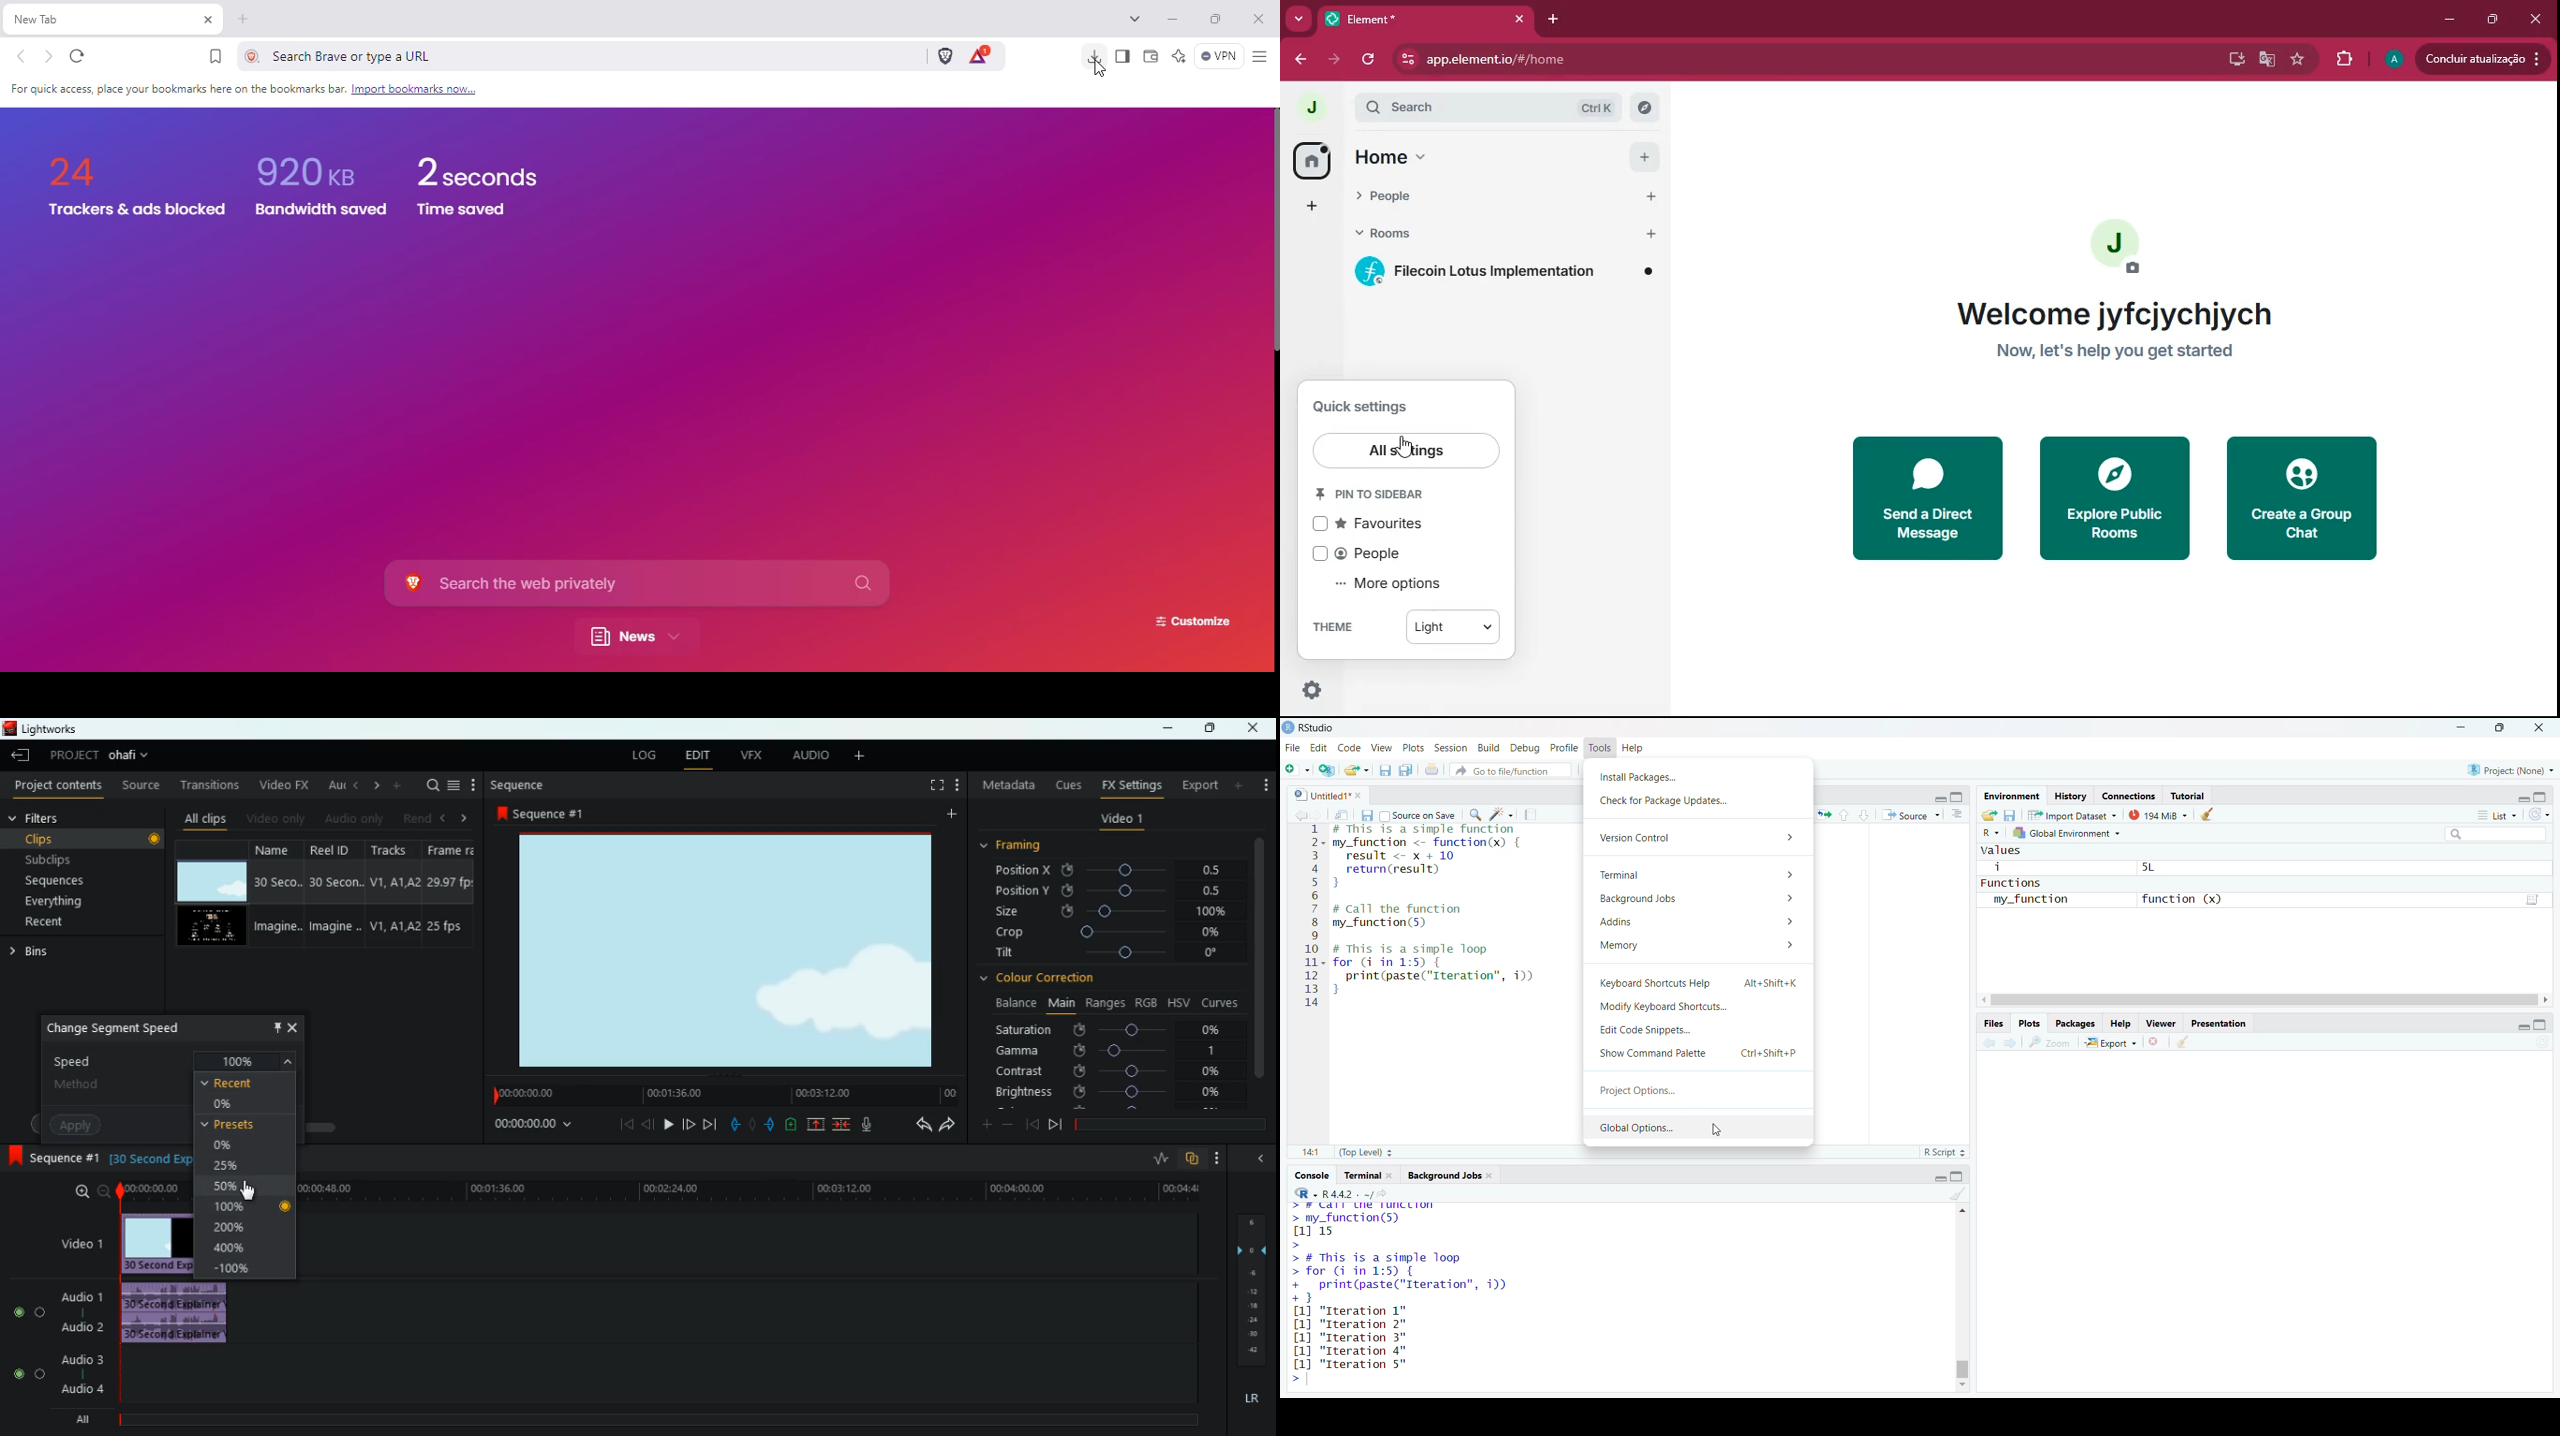 The height and width of the screenshot is (1456, 2576). I want to click on help, so click(2120, 1023).